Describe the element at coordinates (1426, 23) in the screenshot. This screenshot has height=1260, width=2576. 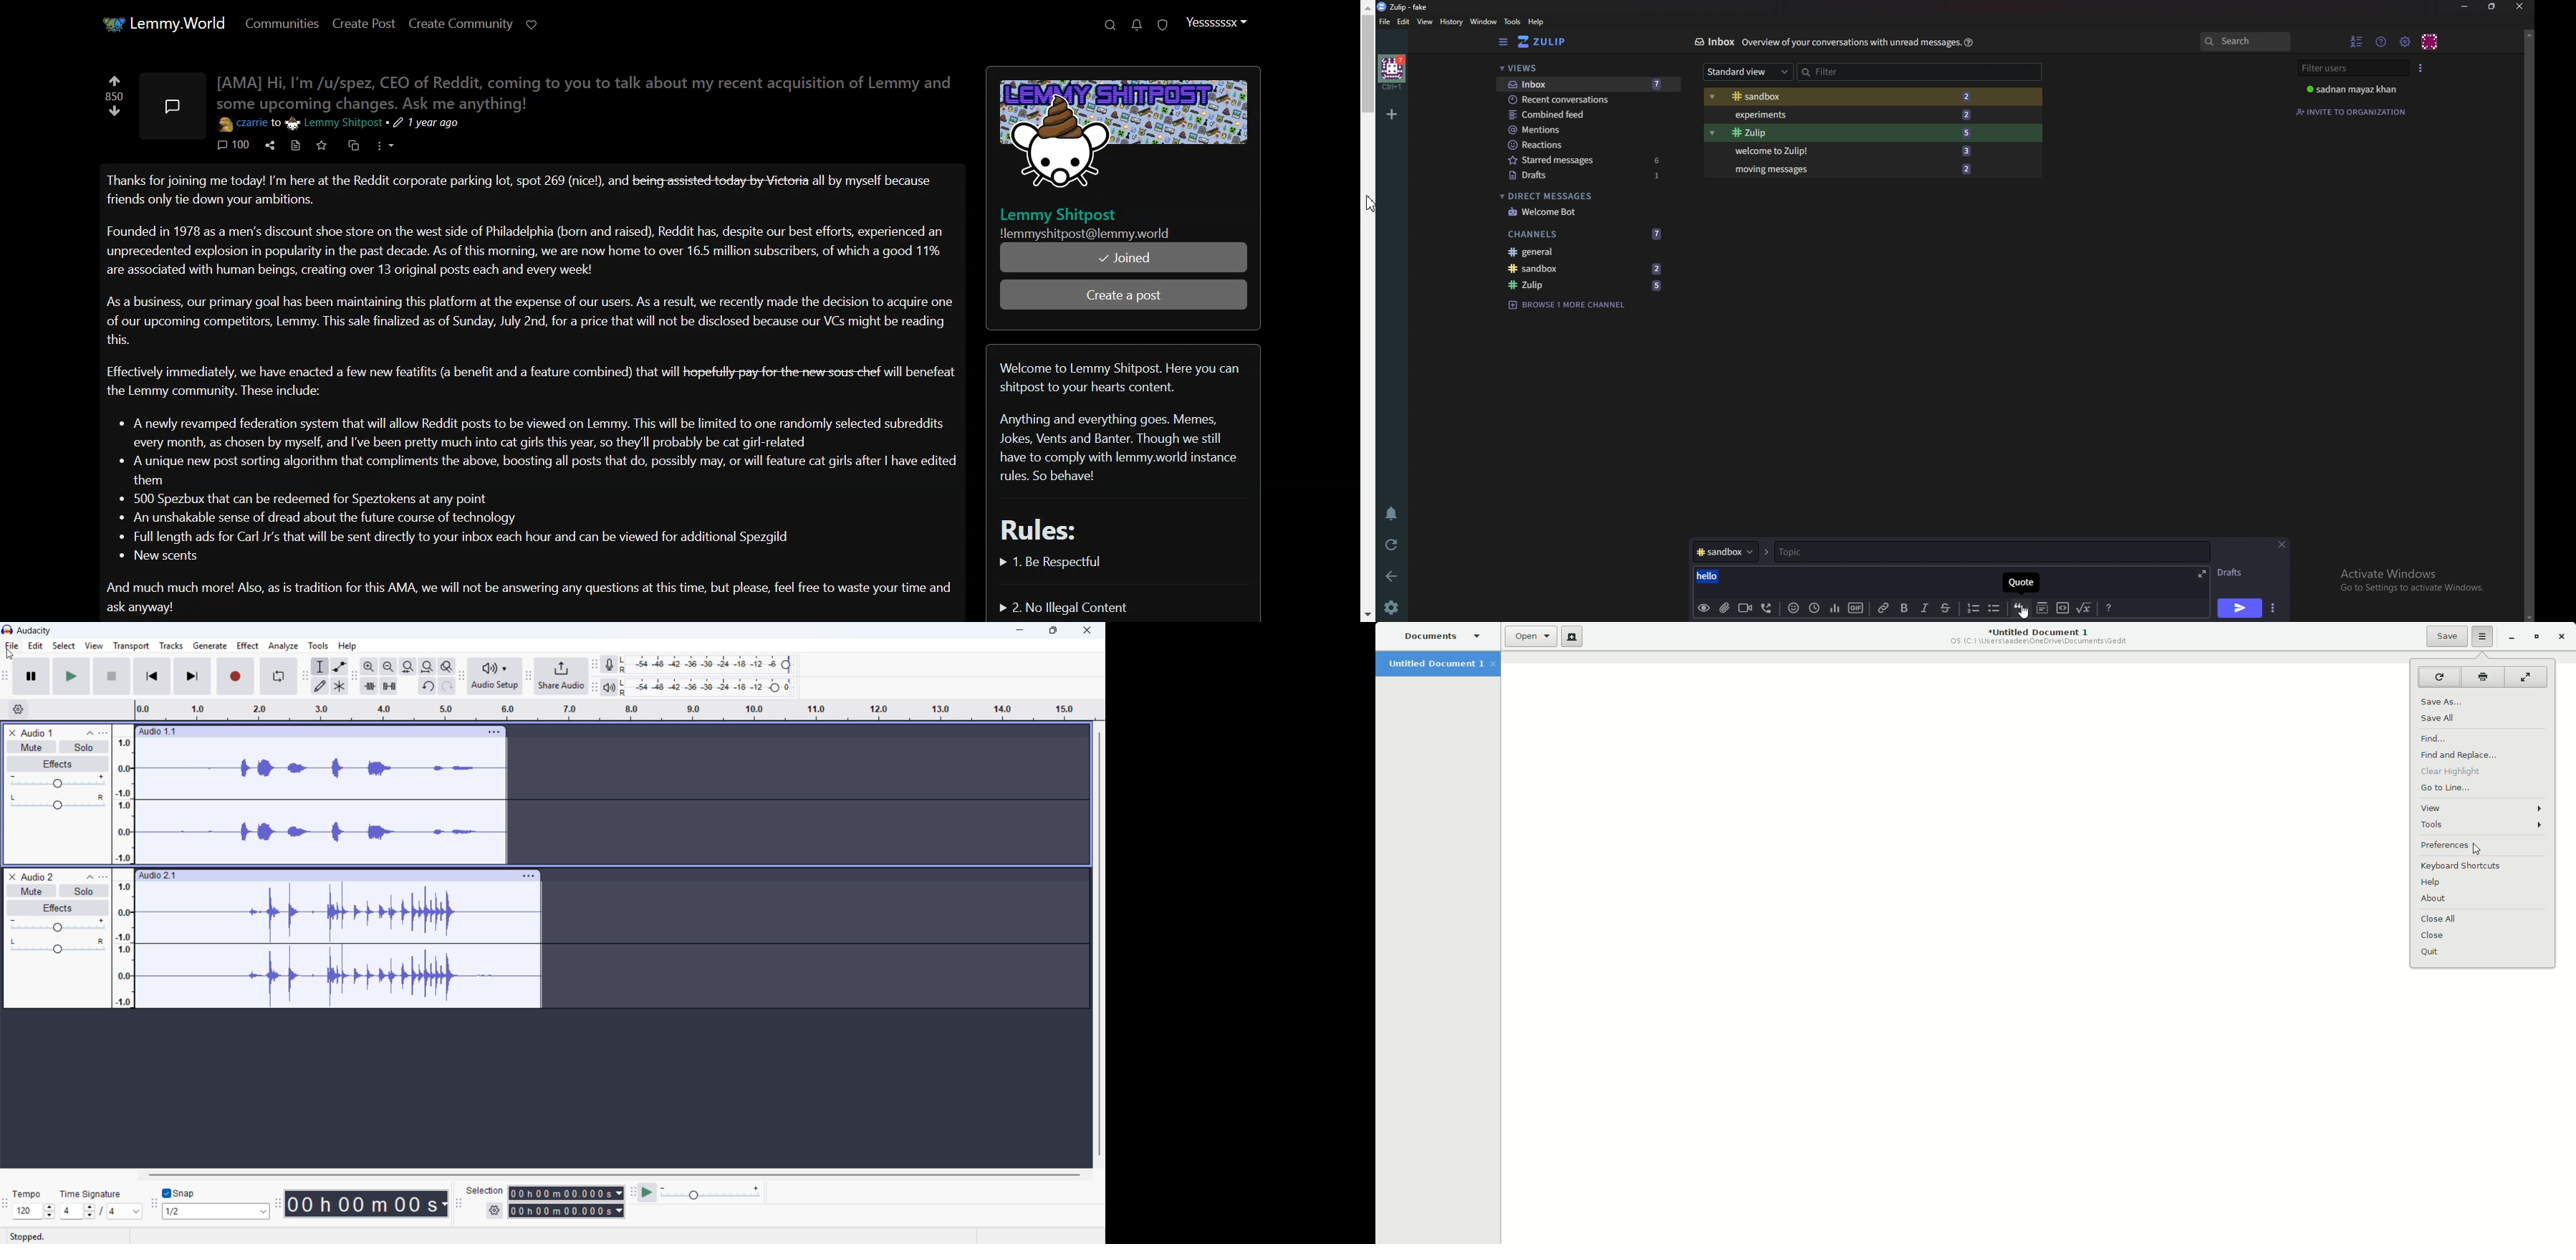
I see `View` at that location.